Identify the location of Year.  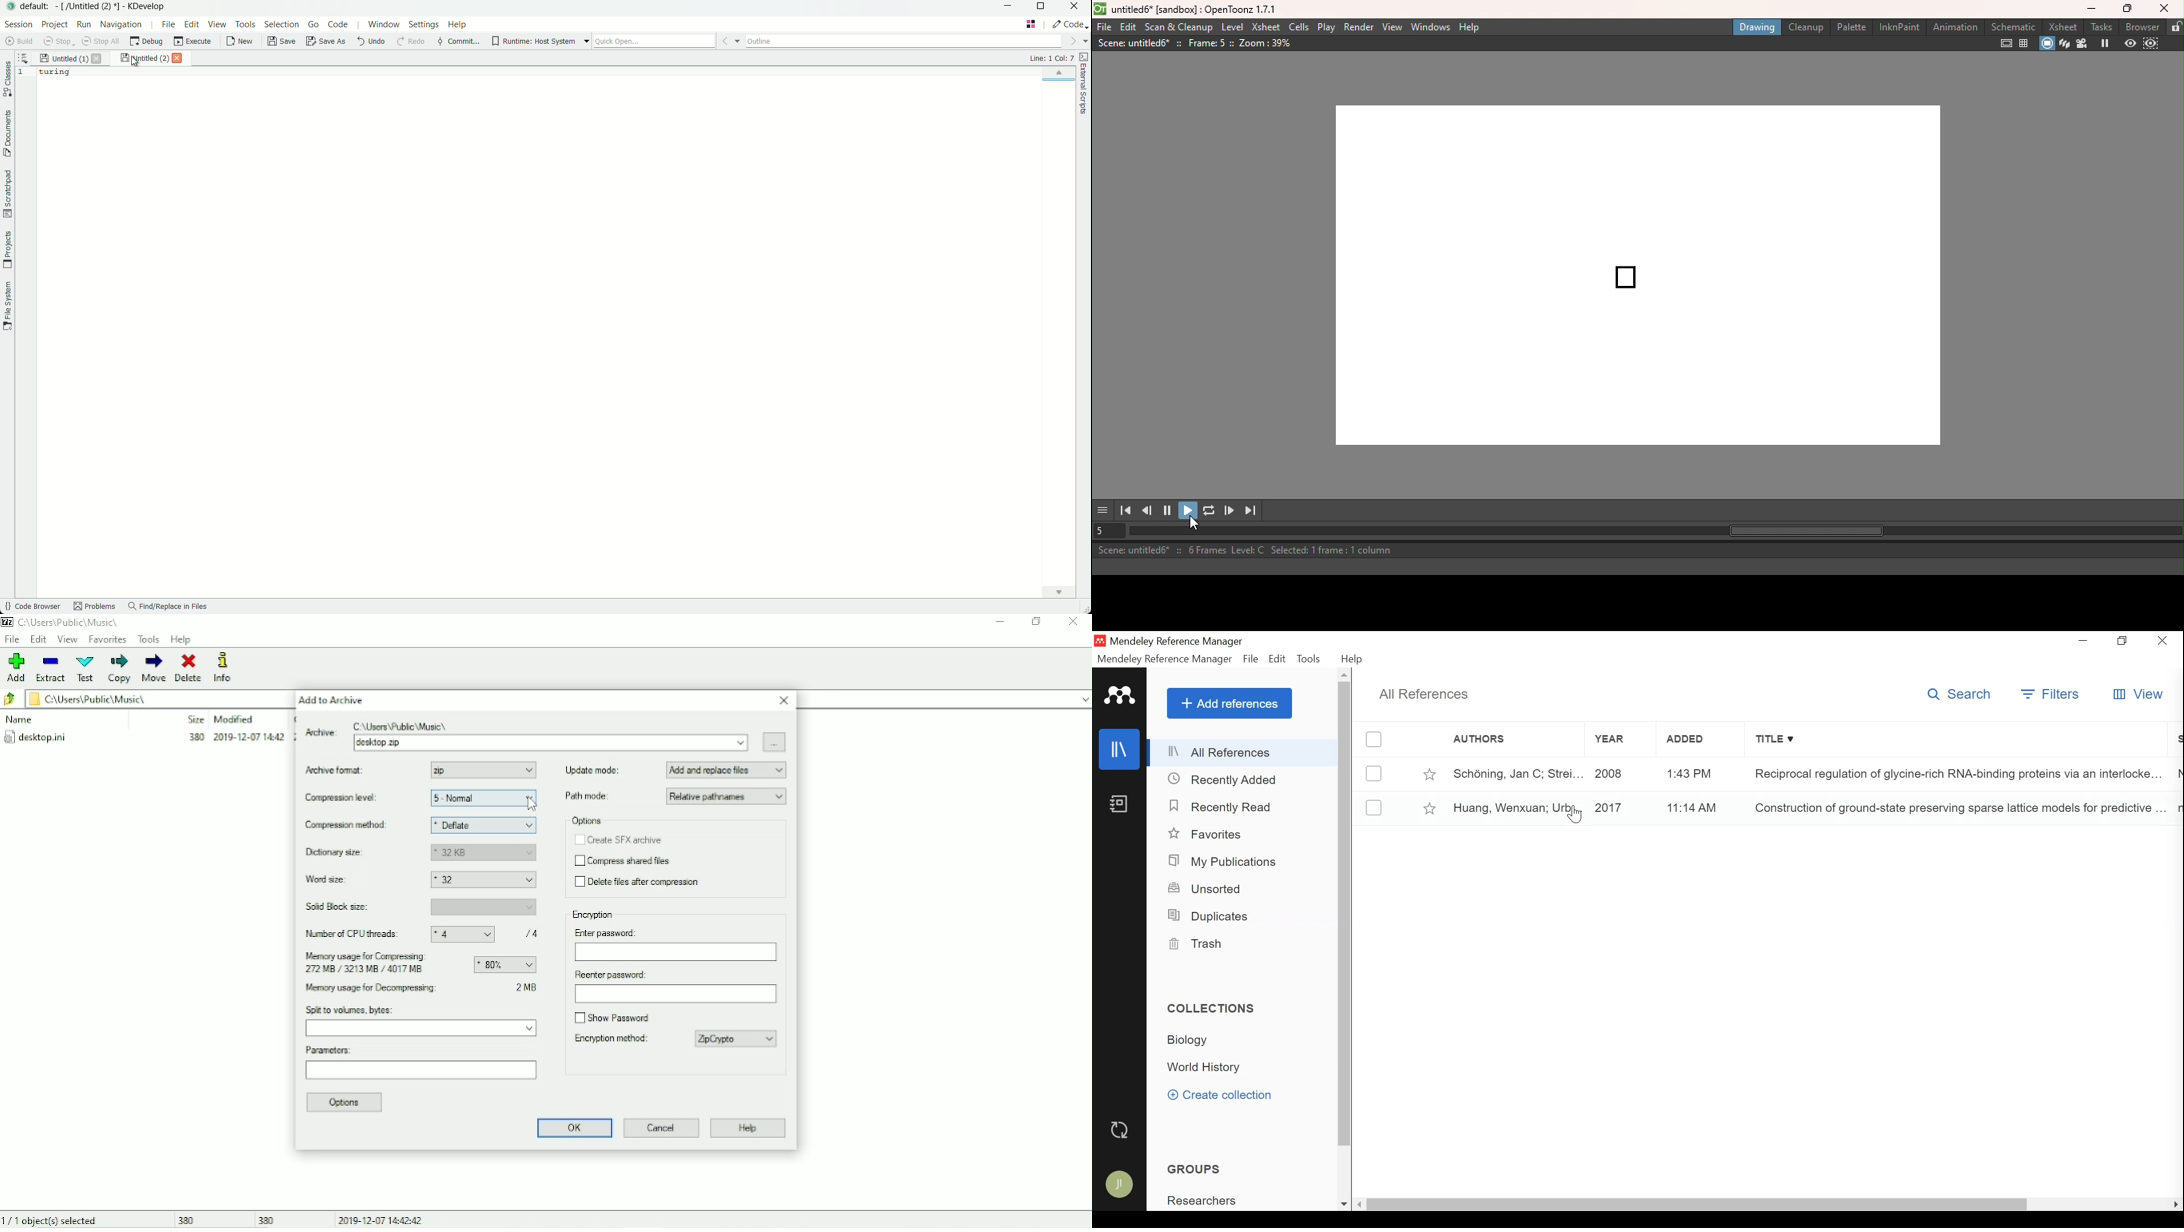
(1619, 773).